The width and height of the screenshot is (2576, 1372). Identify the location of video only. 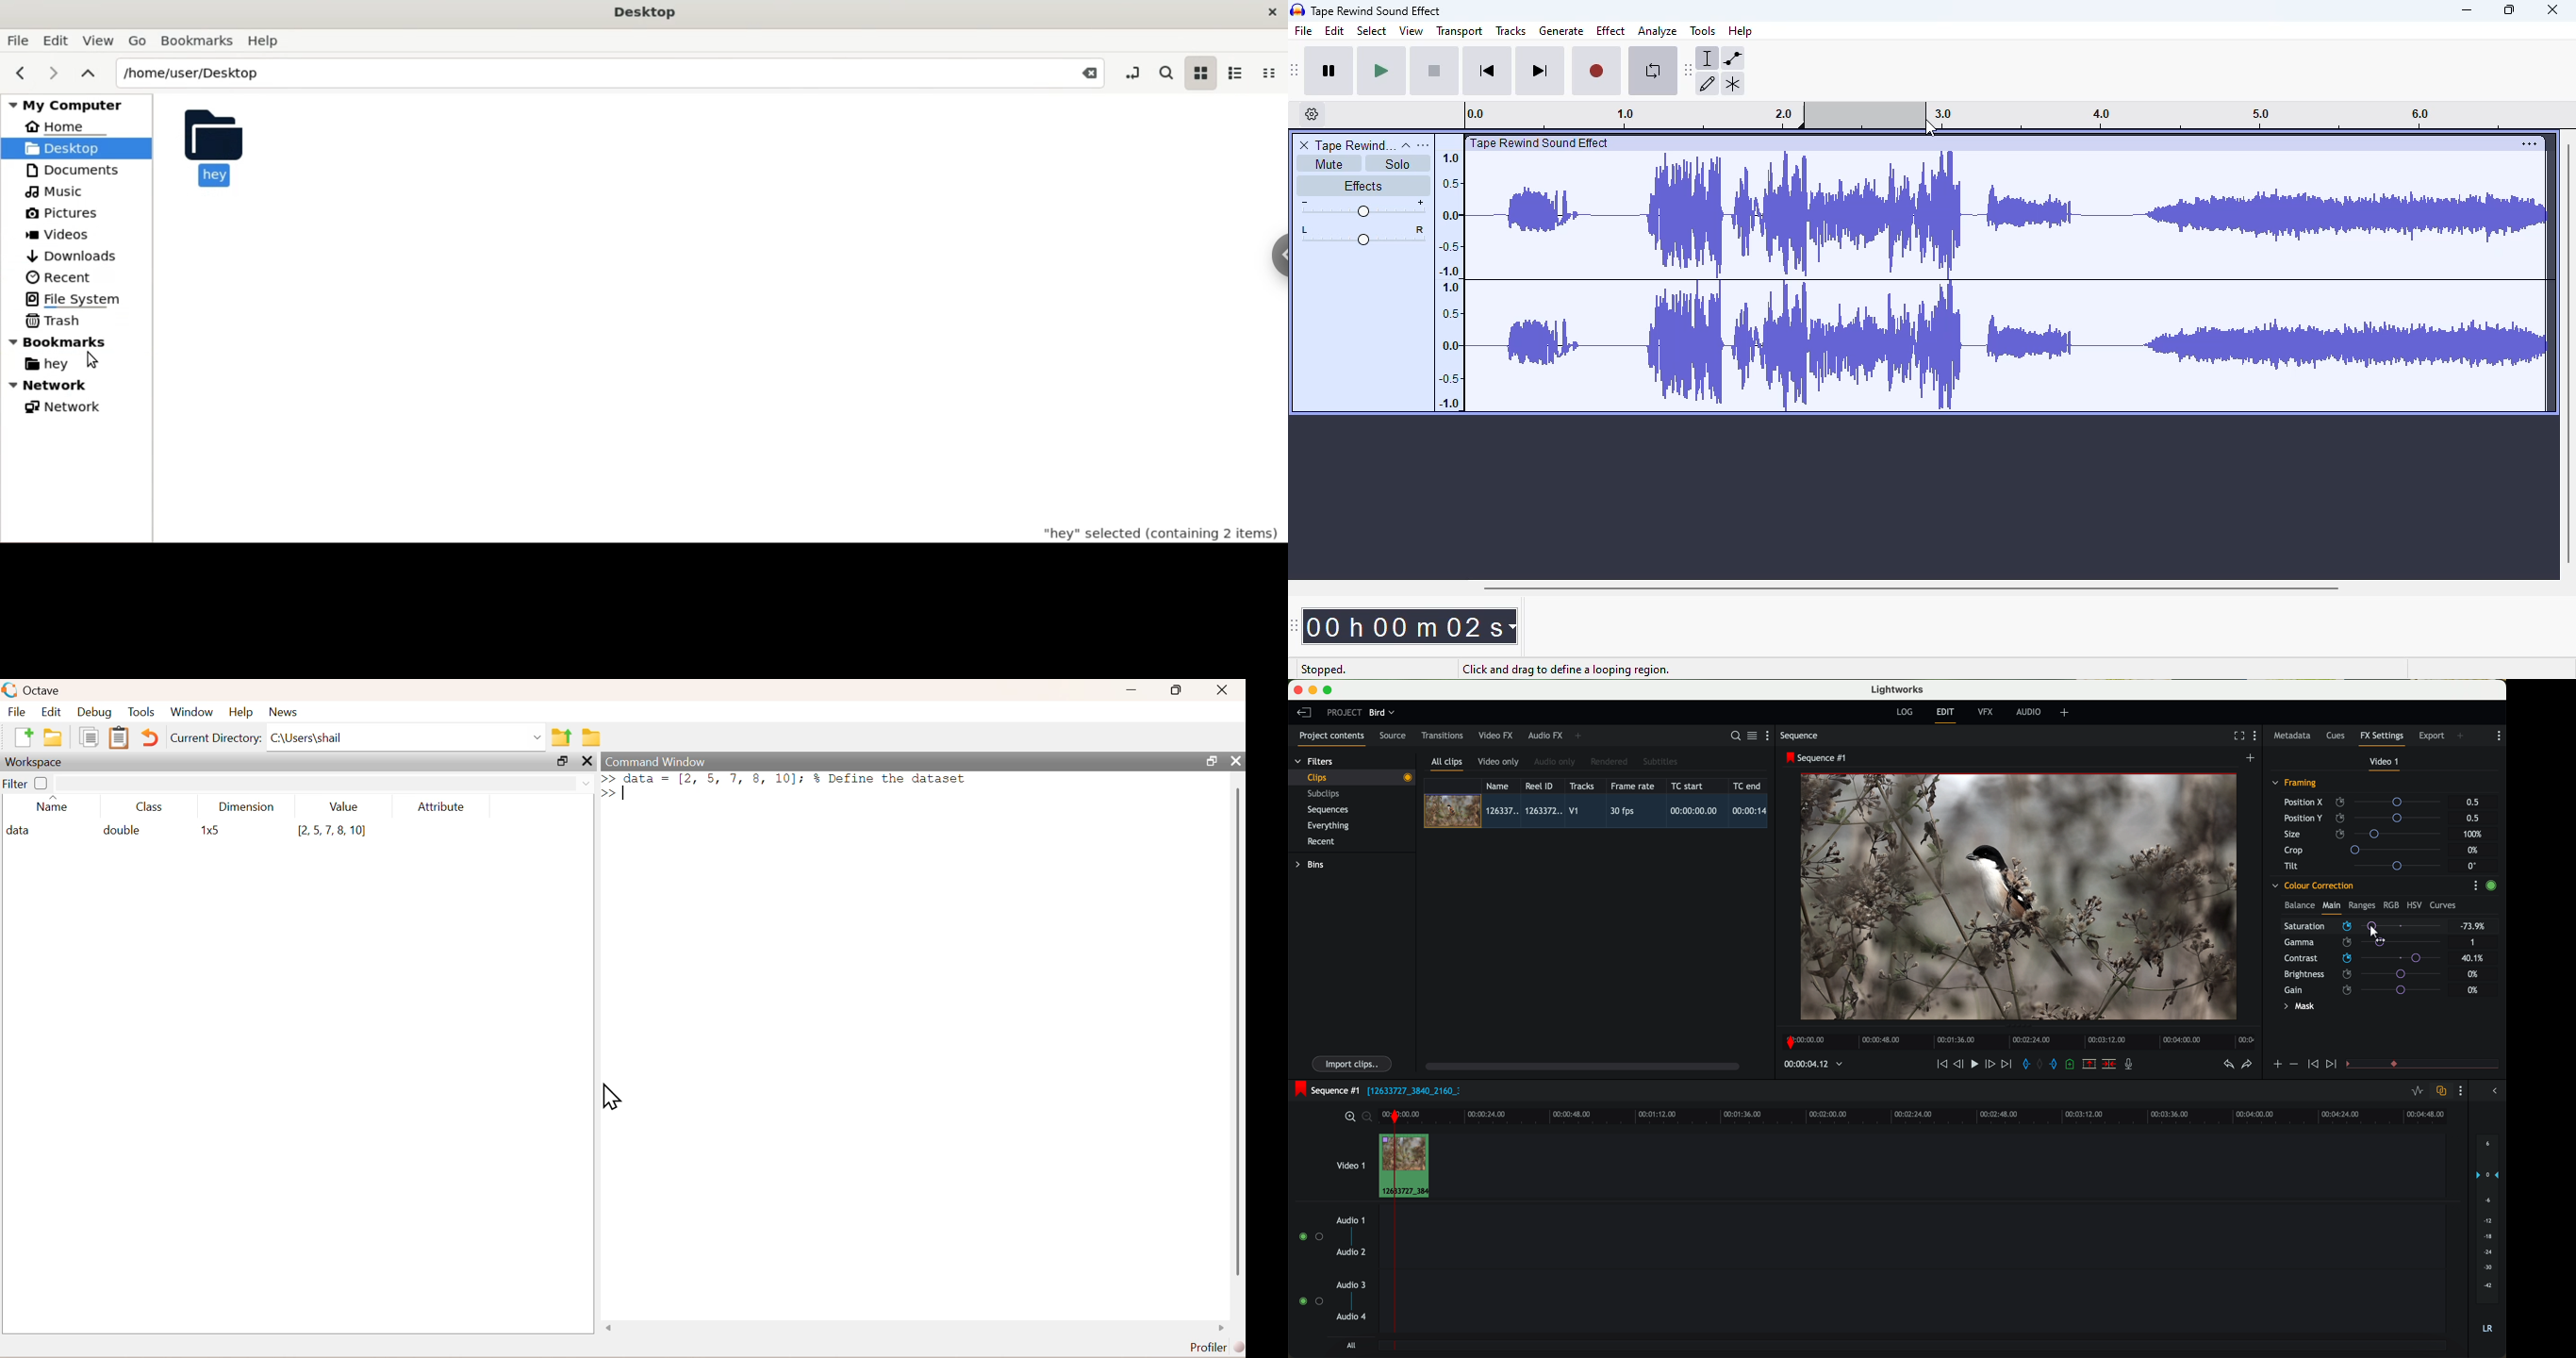
(1498, 762).